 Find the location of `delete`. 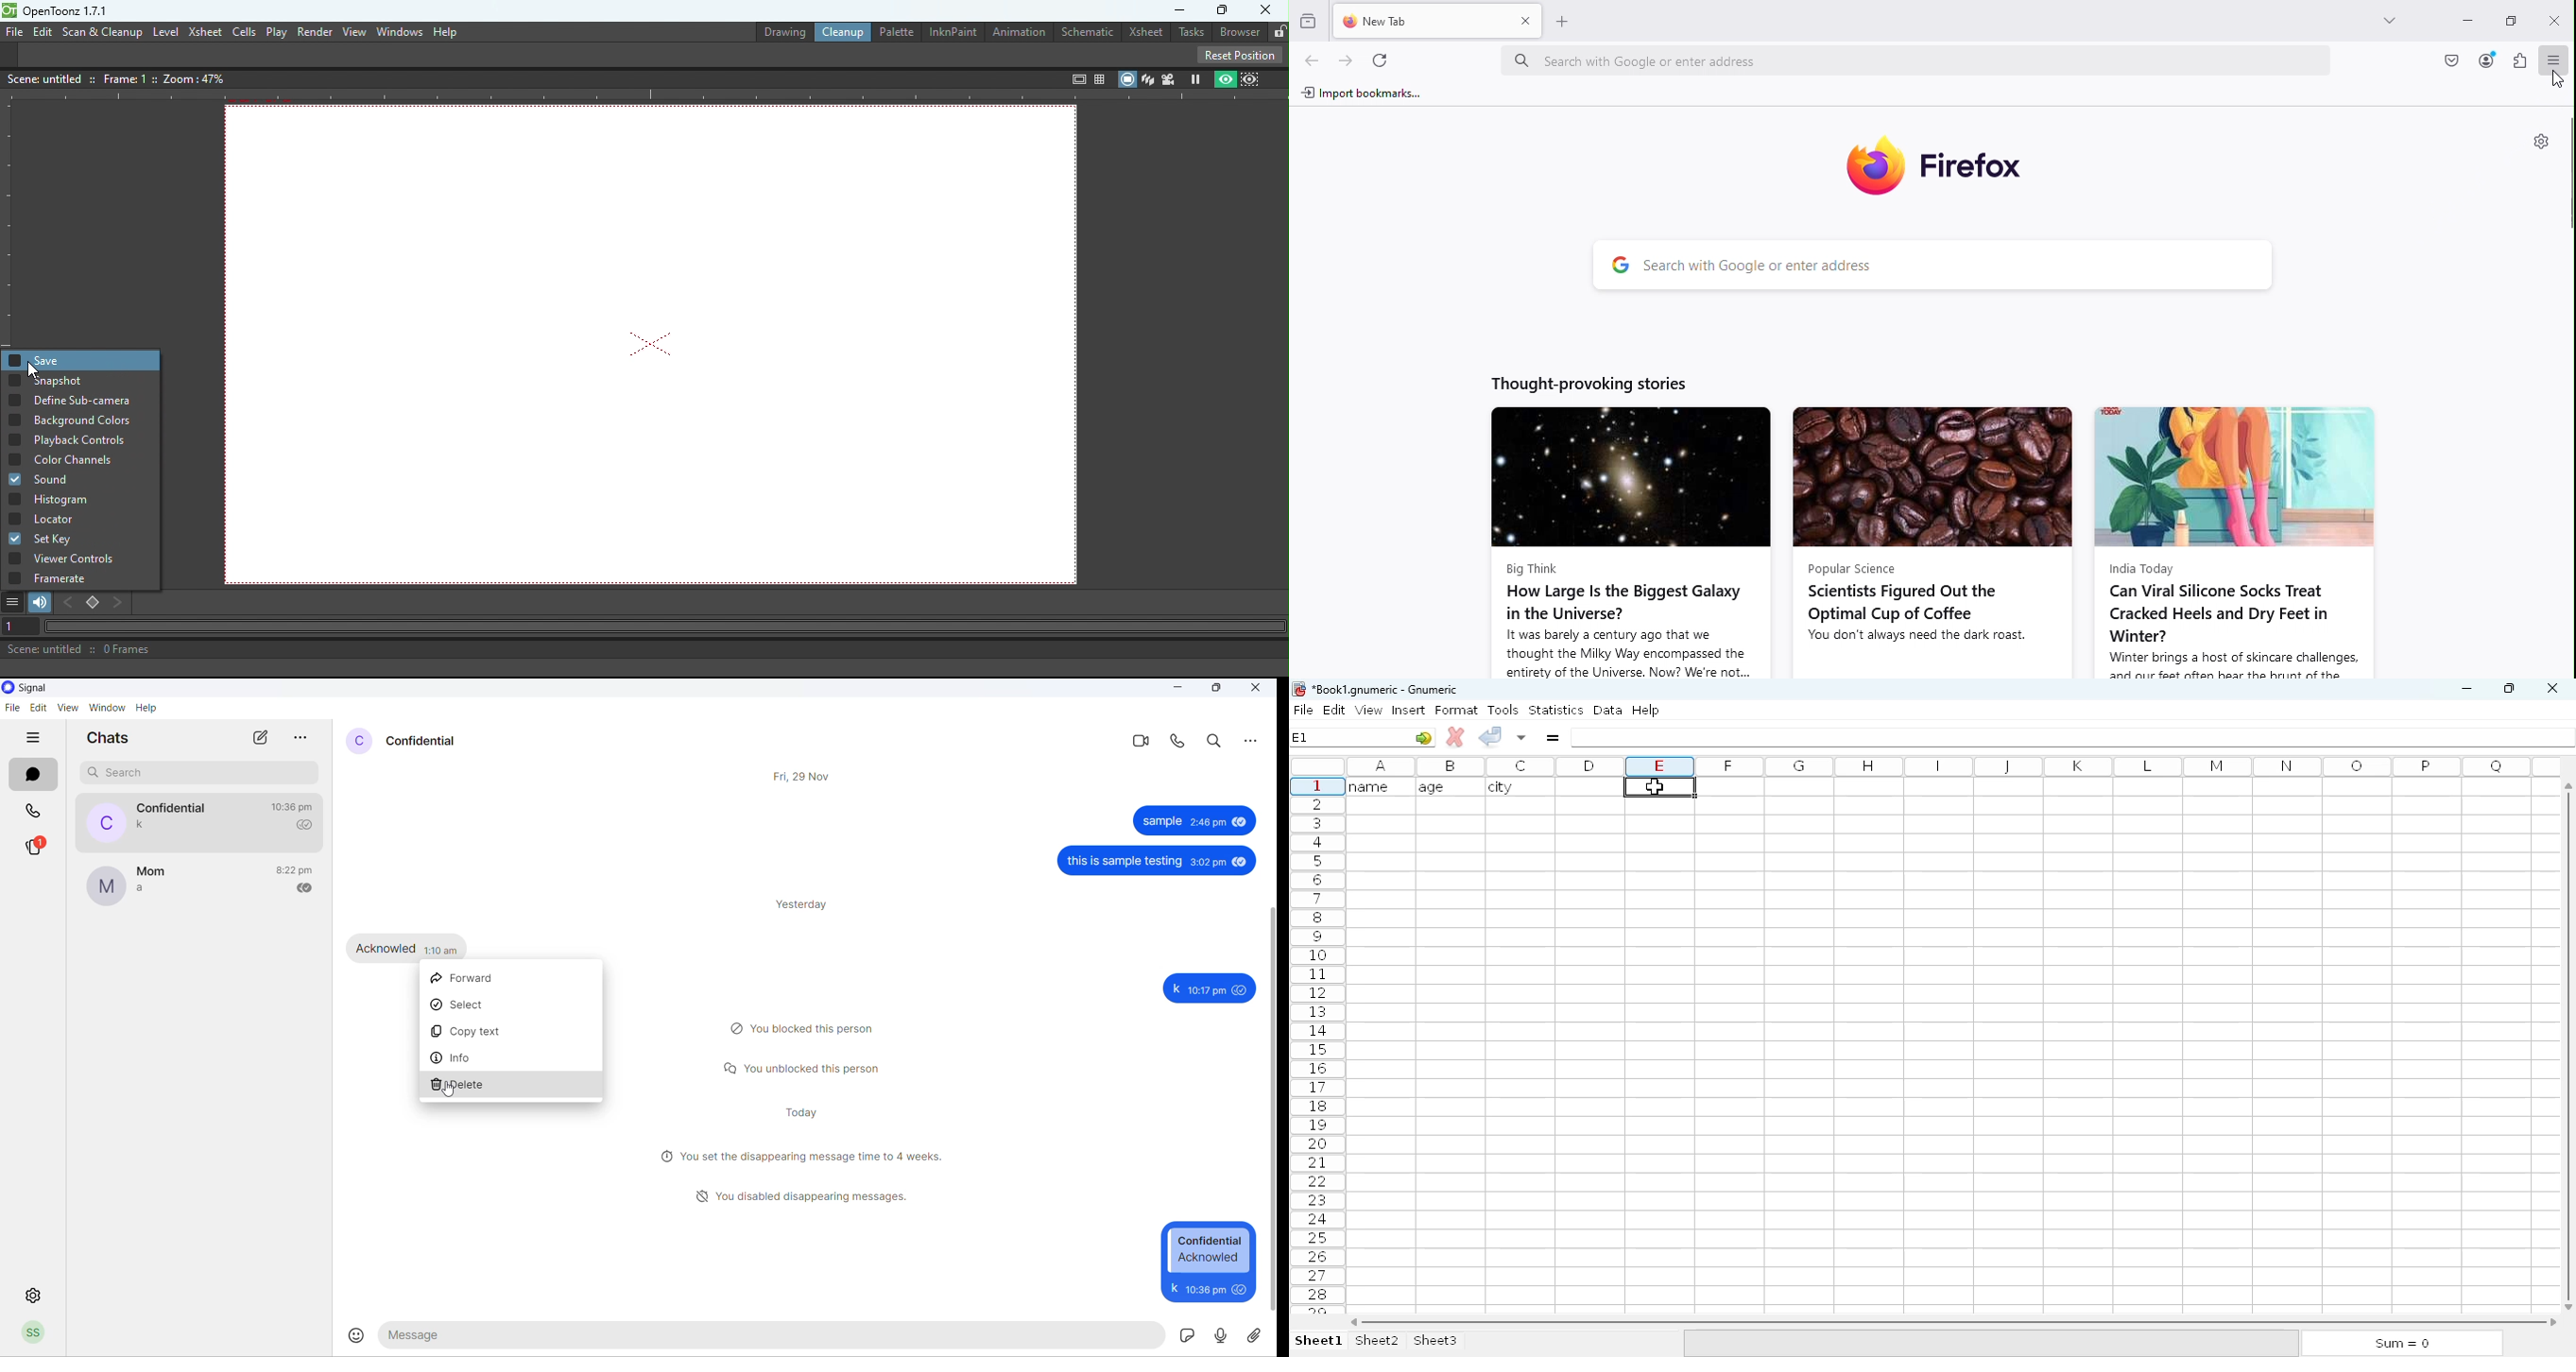

delete is located at coordinates (512, 1088).